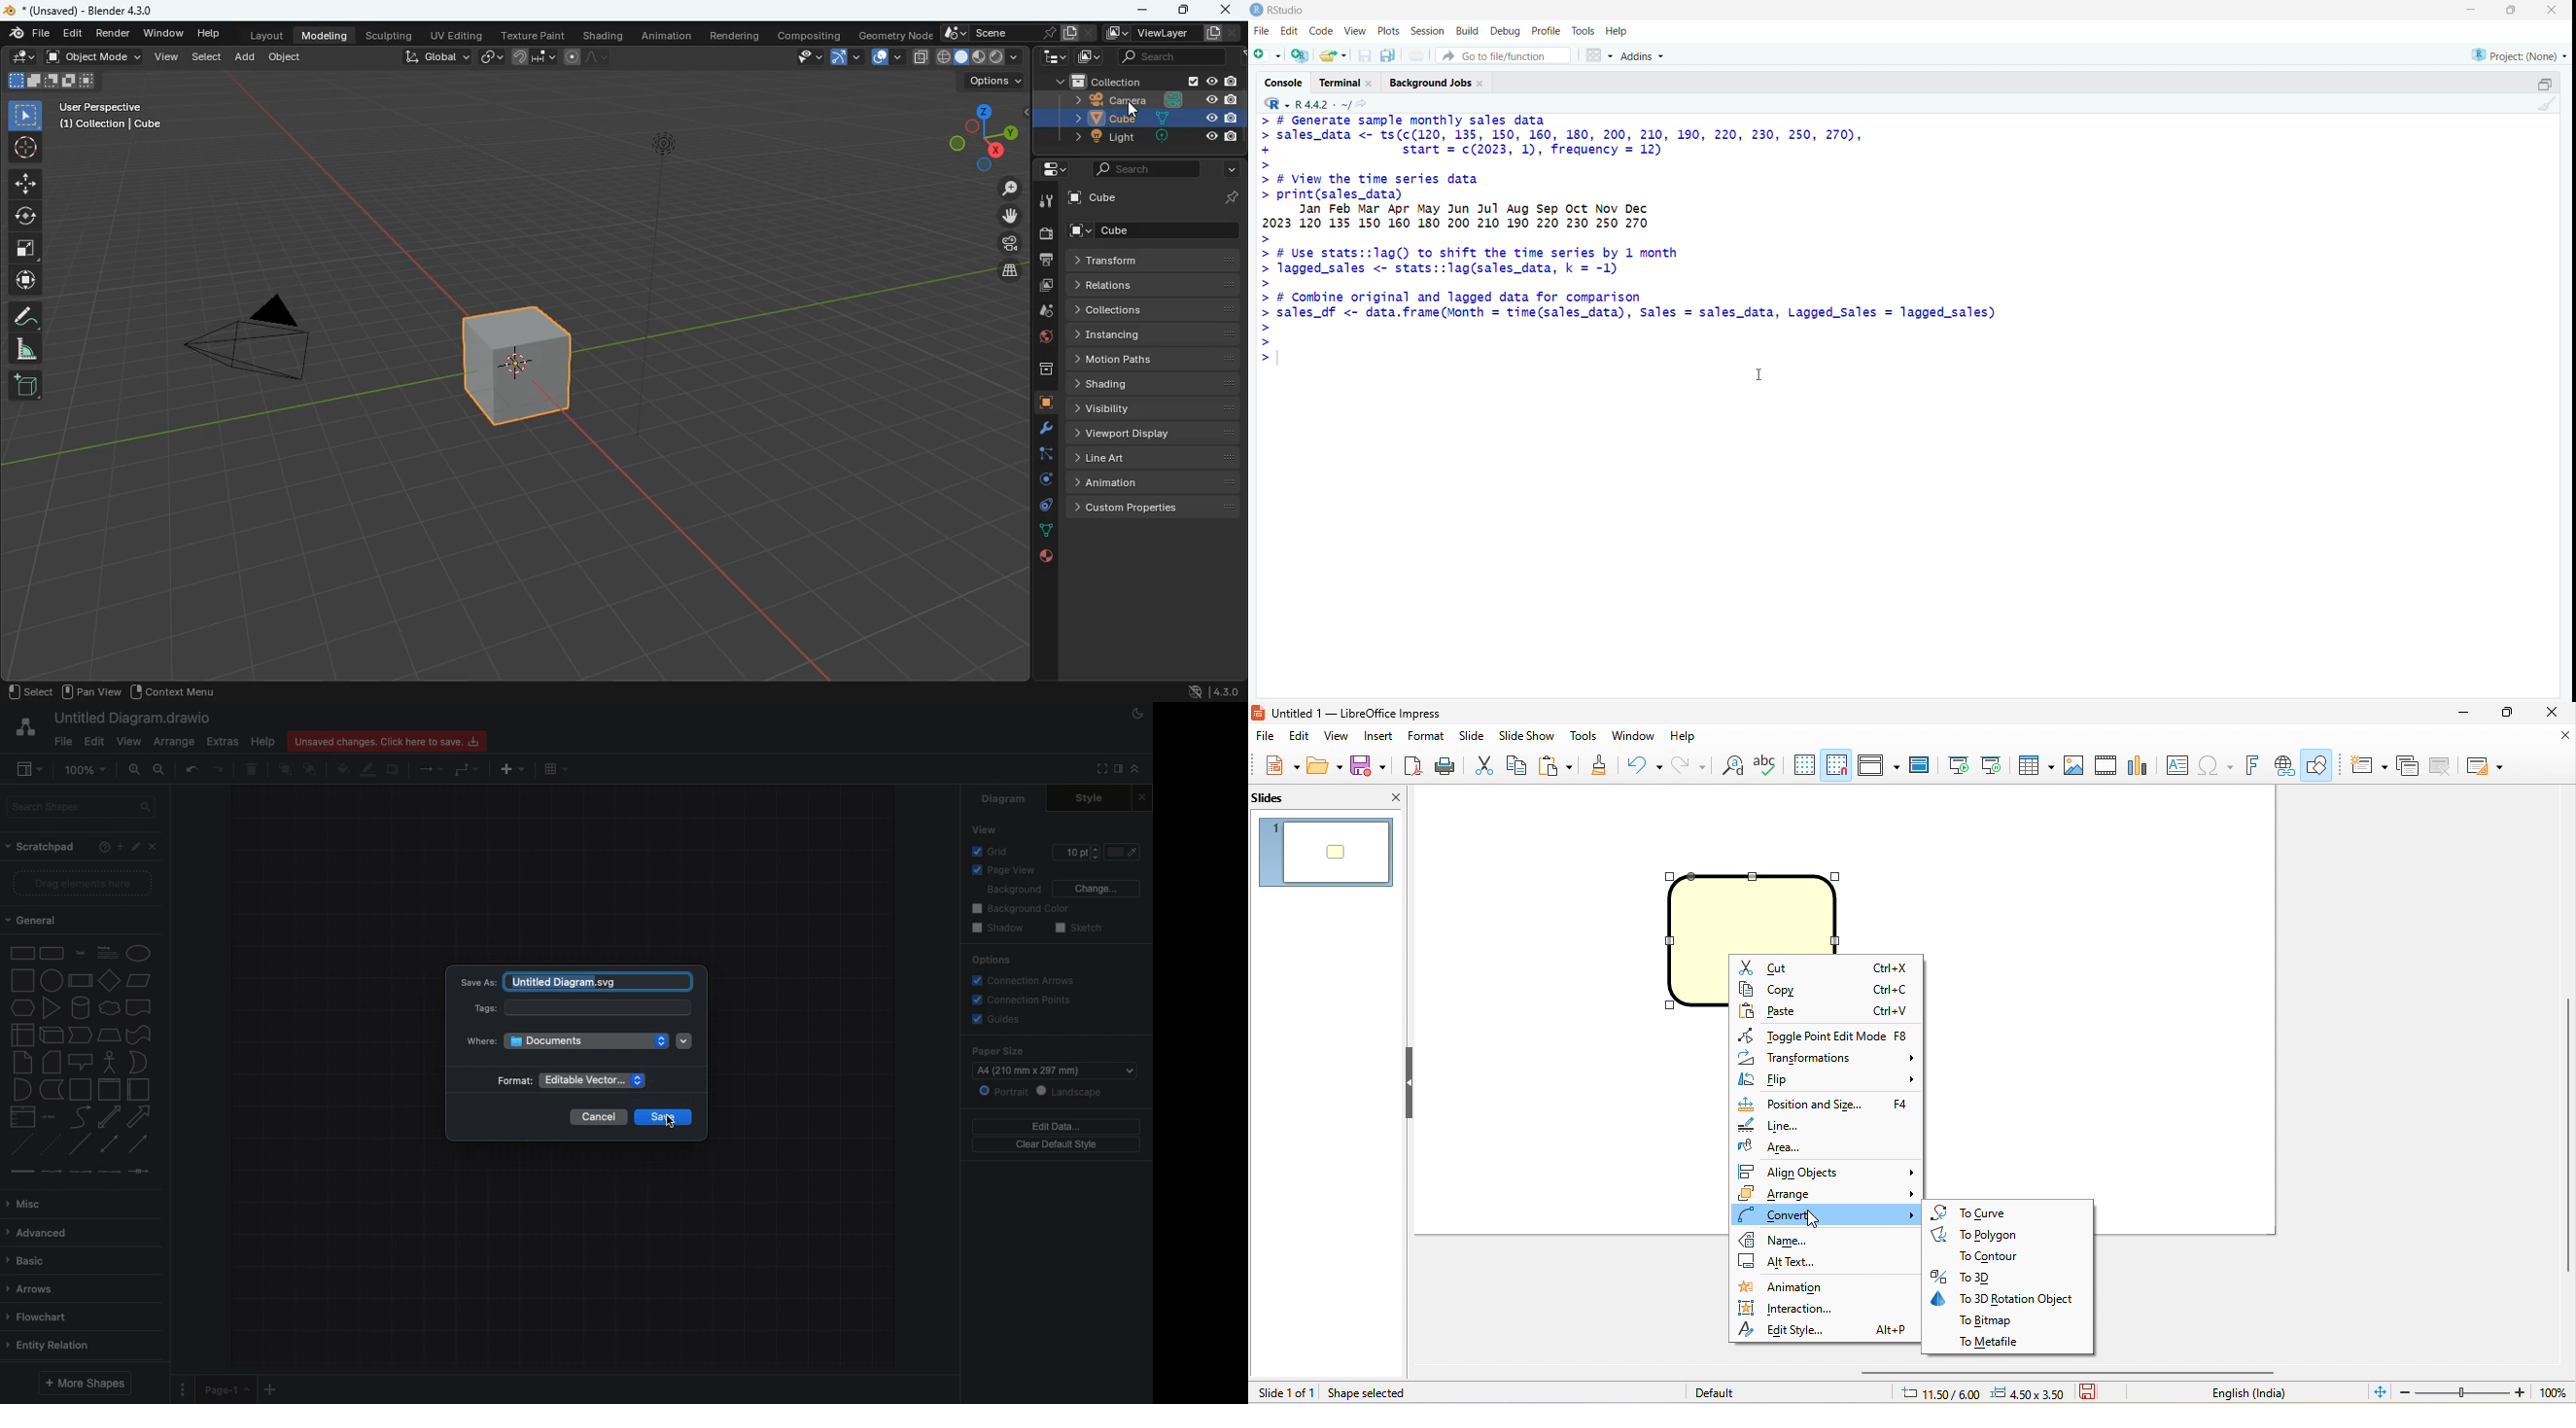  I want to click on Sketch, so click(1082, 928).